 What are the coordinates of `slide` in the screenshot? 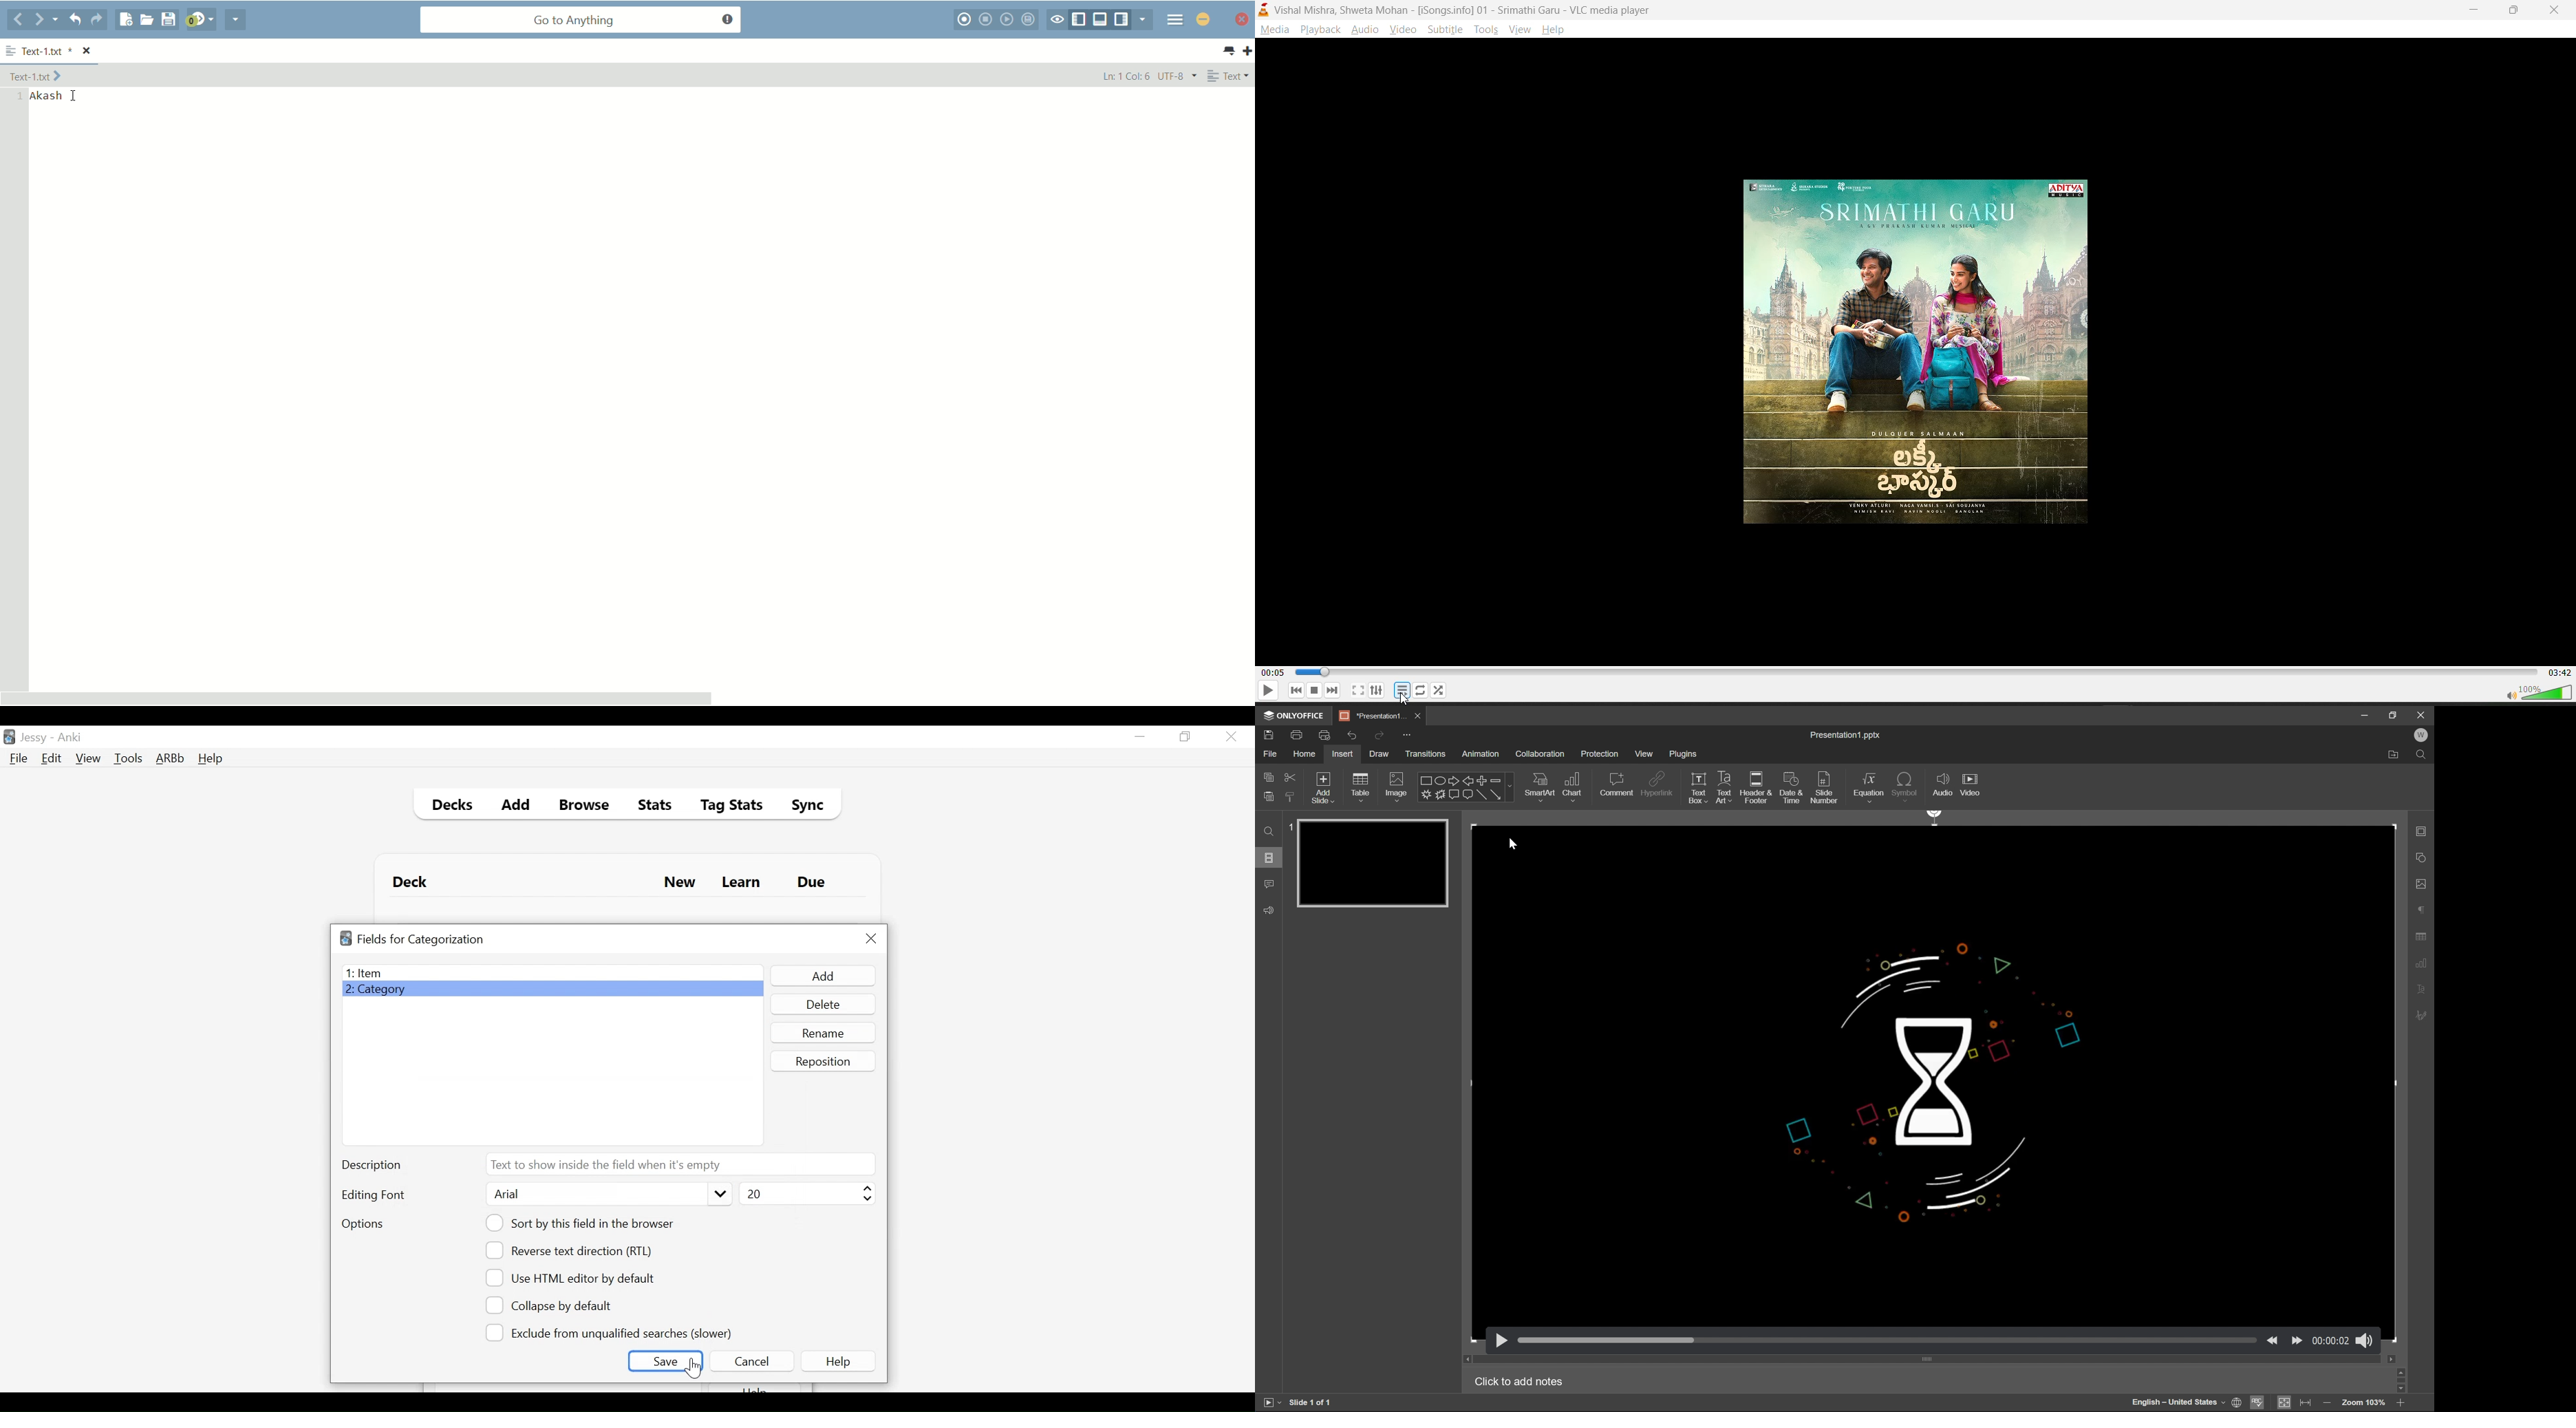 It's located at (1372, 864).